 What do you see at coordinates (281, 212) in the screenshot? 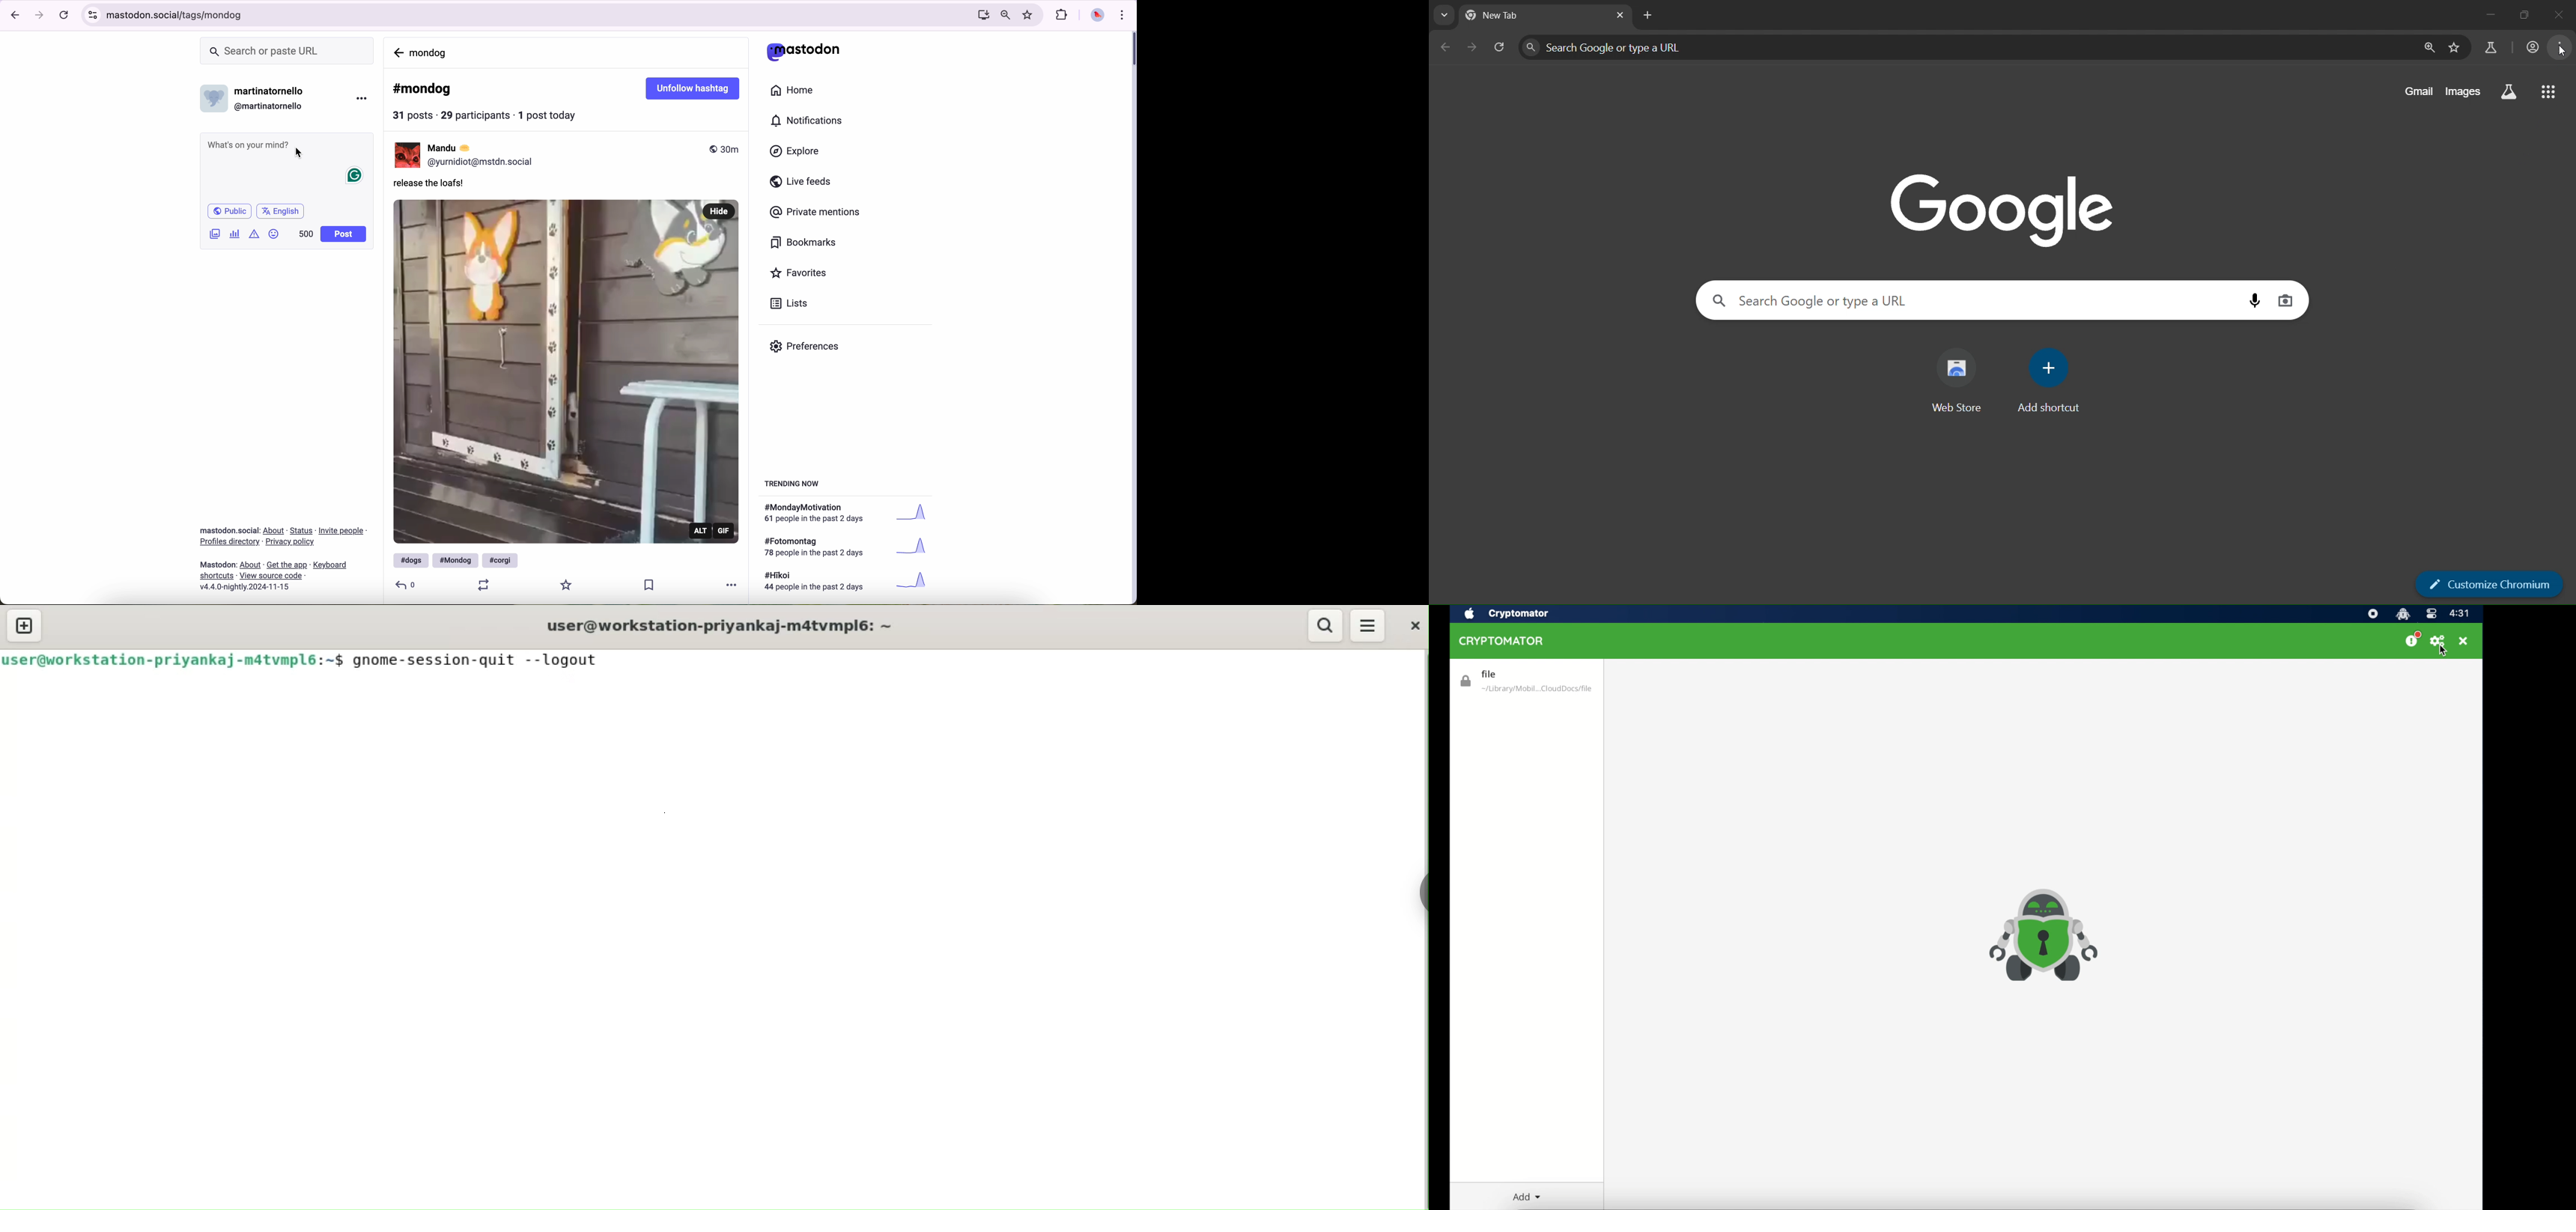
I see `English` at bounding box center [281, 212].